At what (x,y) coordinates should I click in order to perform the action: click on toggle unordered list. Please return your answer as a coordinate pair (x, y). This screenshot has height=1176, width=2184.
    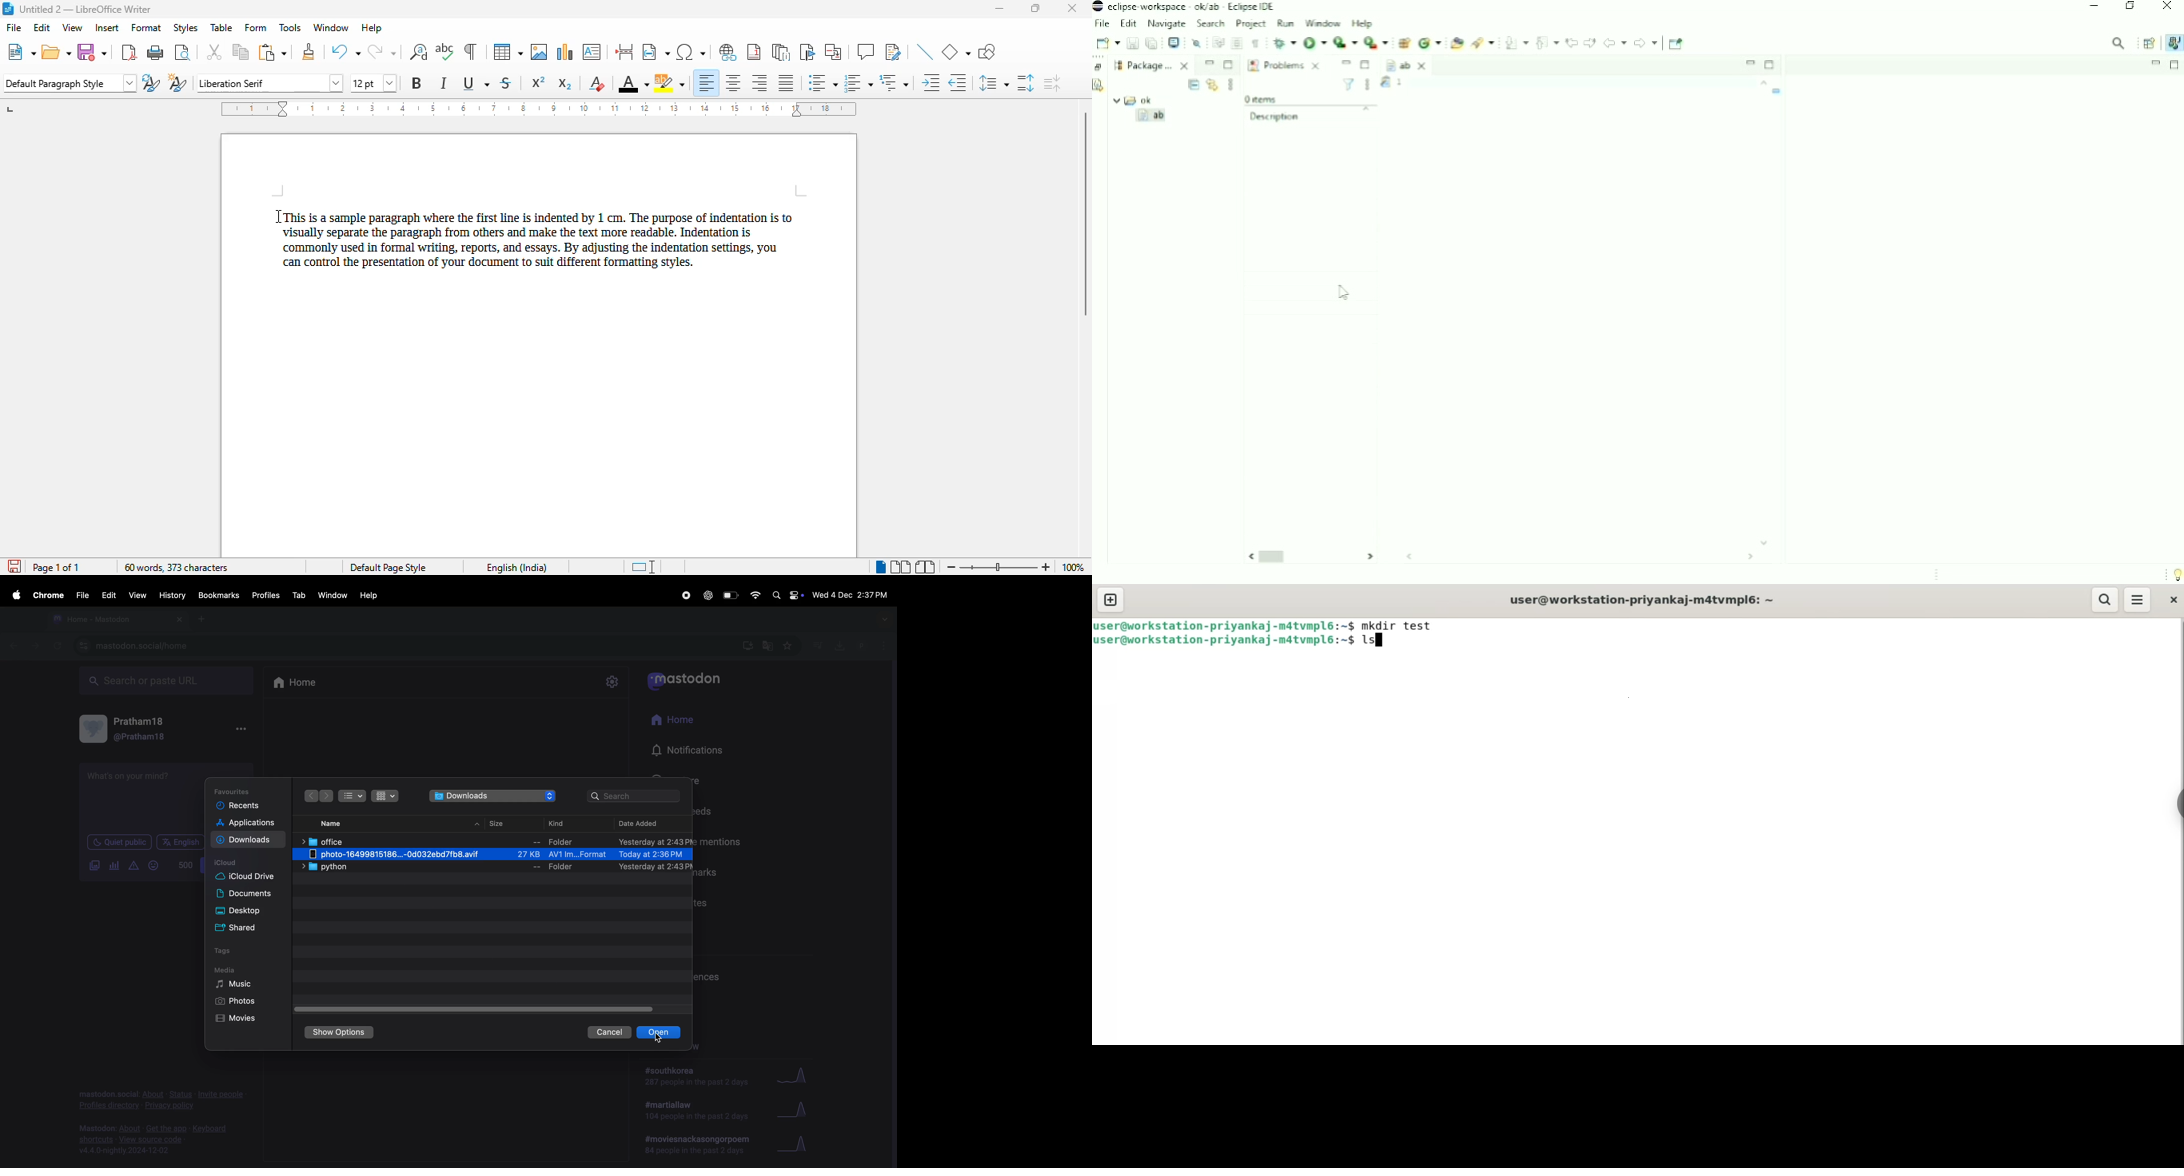
    Looking at the image, I should click on (823, 82).